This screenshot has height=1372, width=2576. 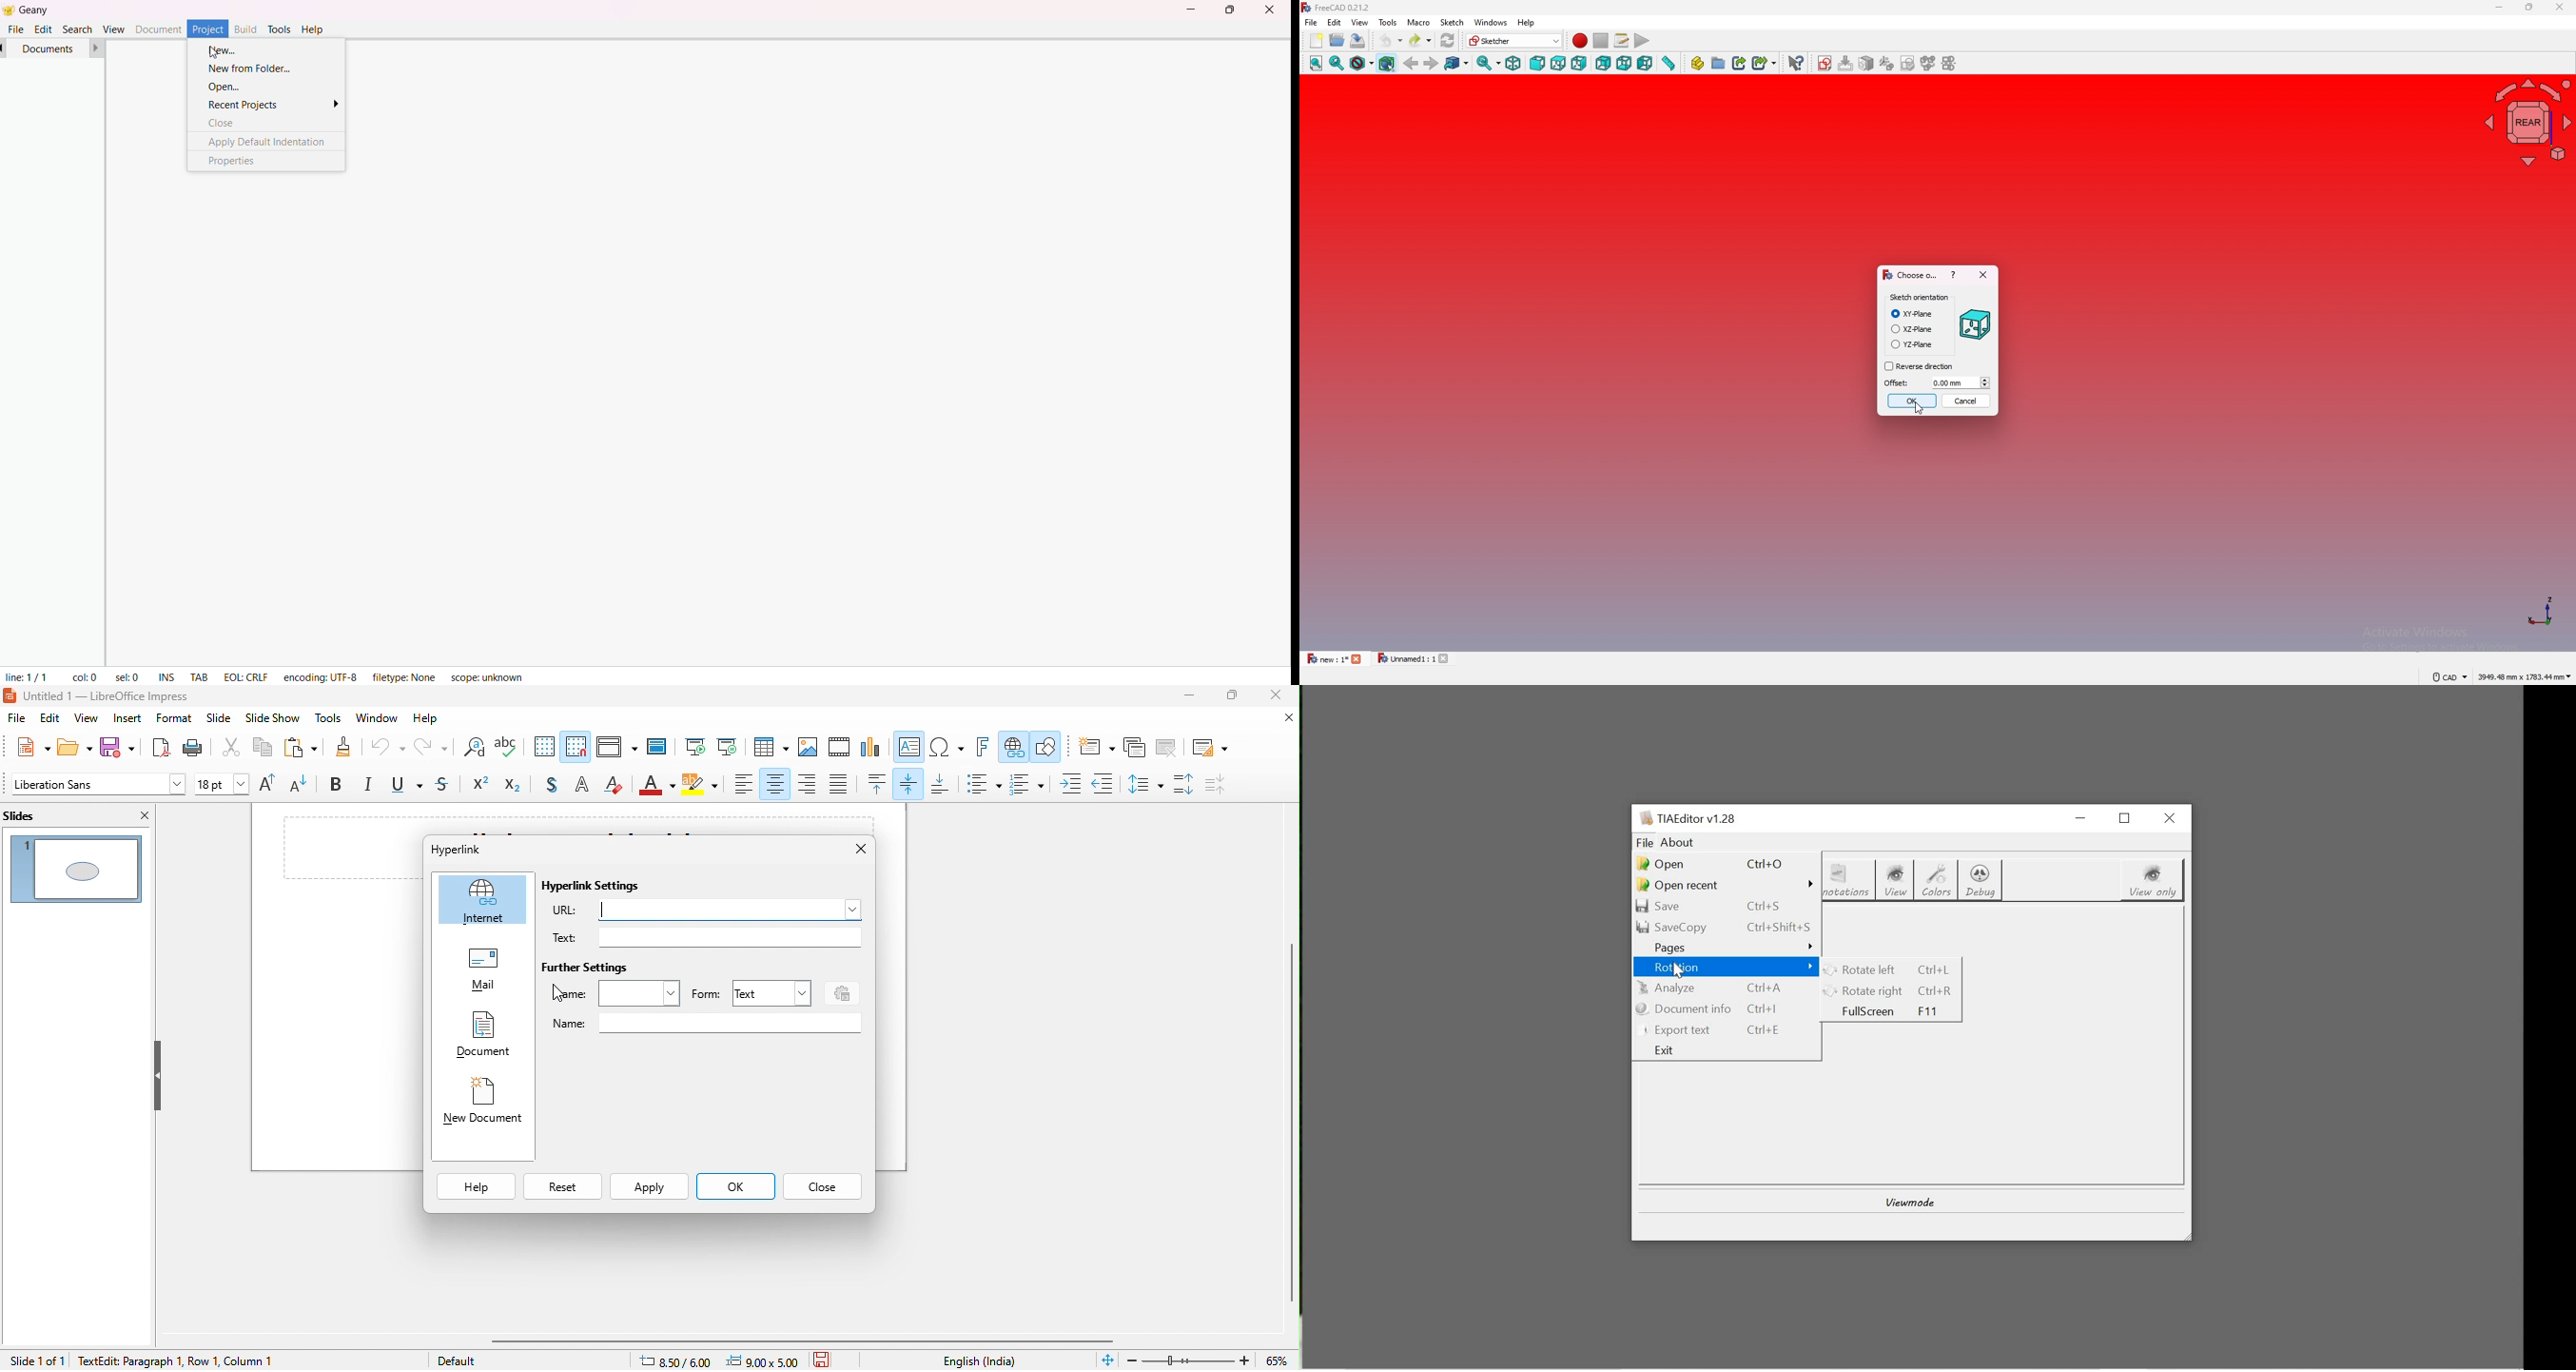 What do you see at coordinates (1955, 383) in the screenshot?
I see `0.00 mm` at bounding box center [1955, 383].